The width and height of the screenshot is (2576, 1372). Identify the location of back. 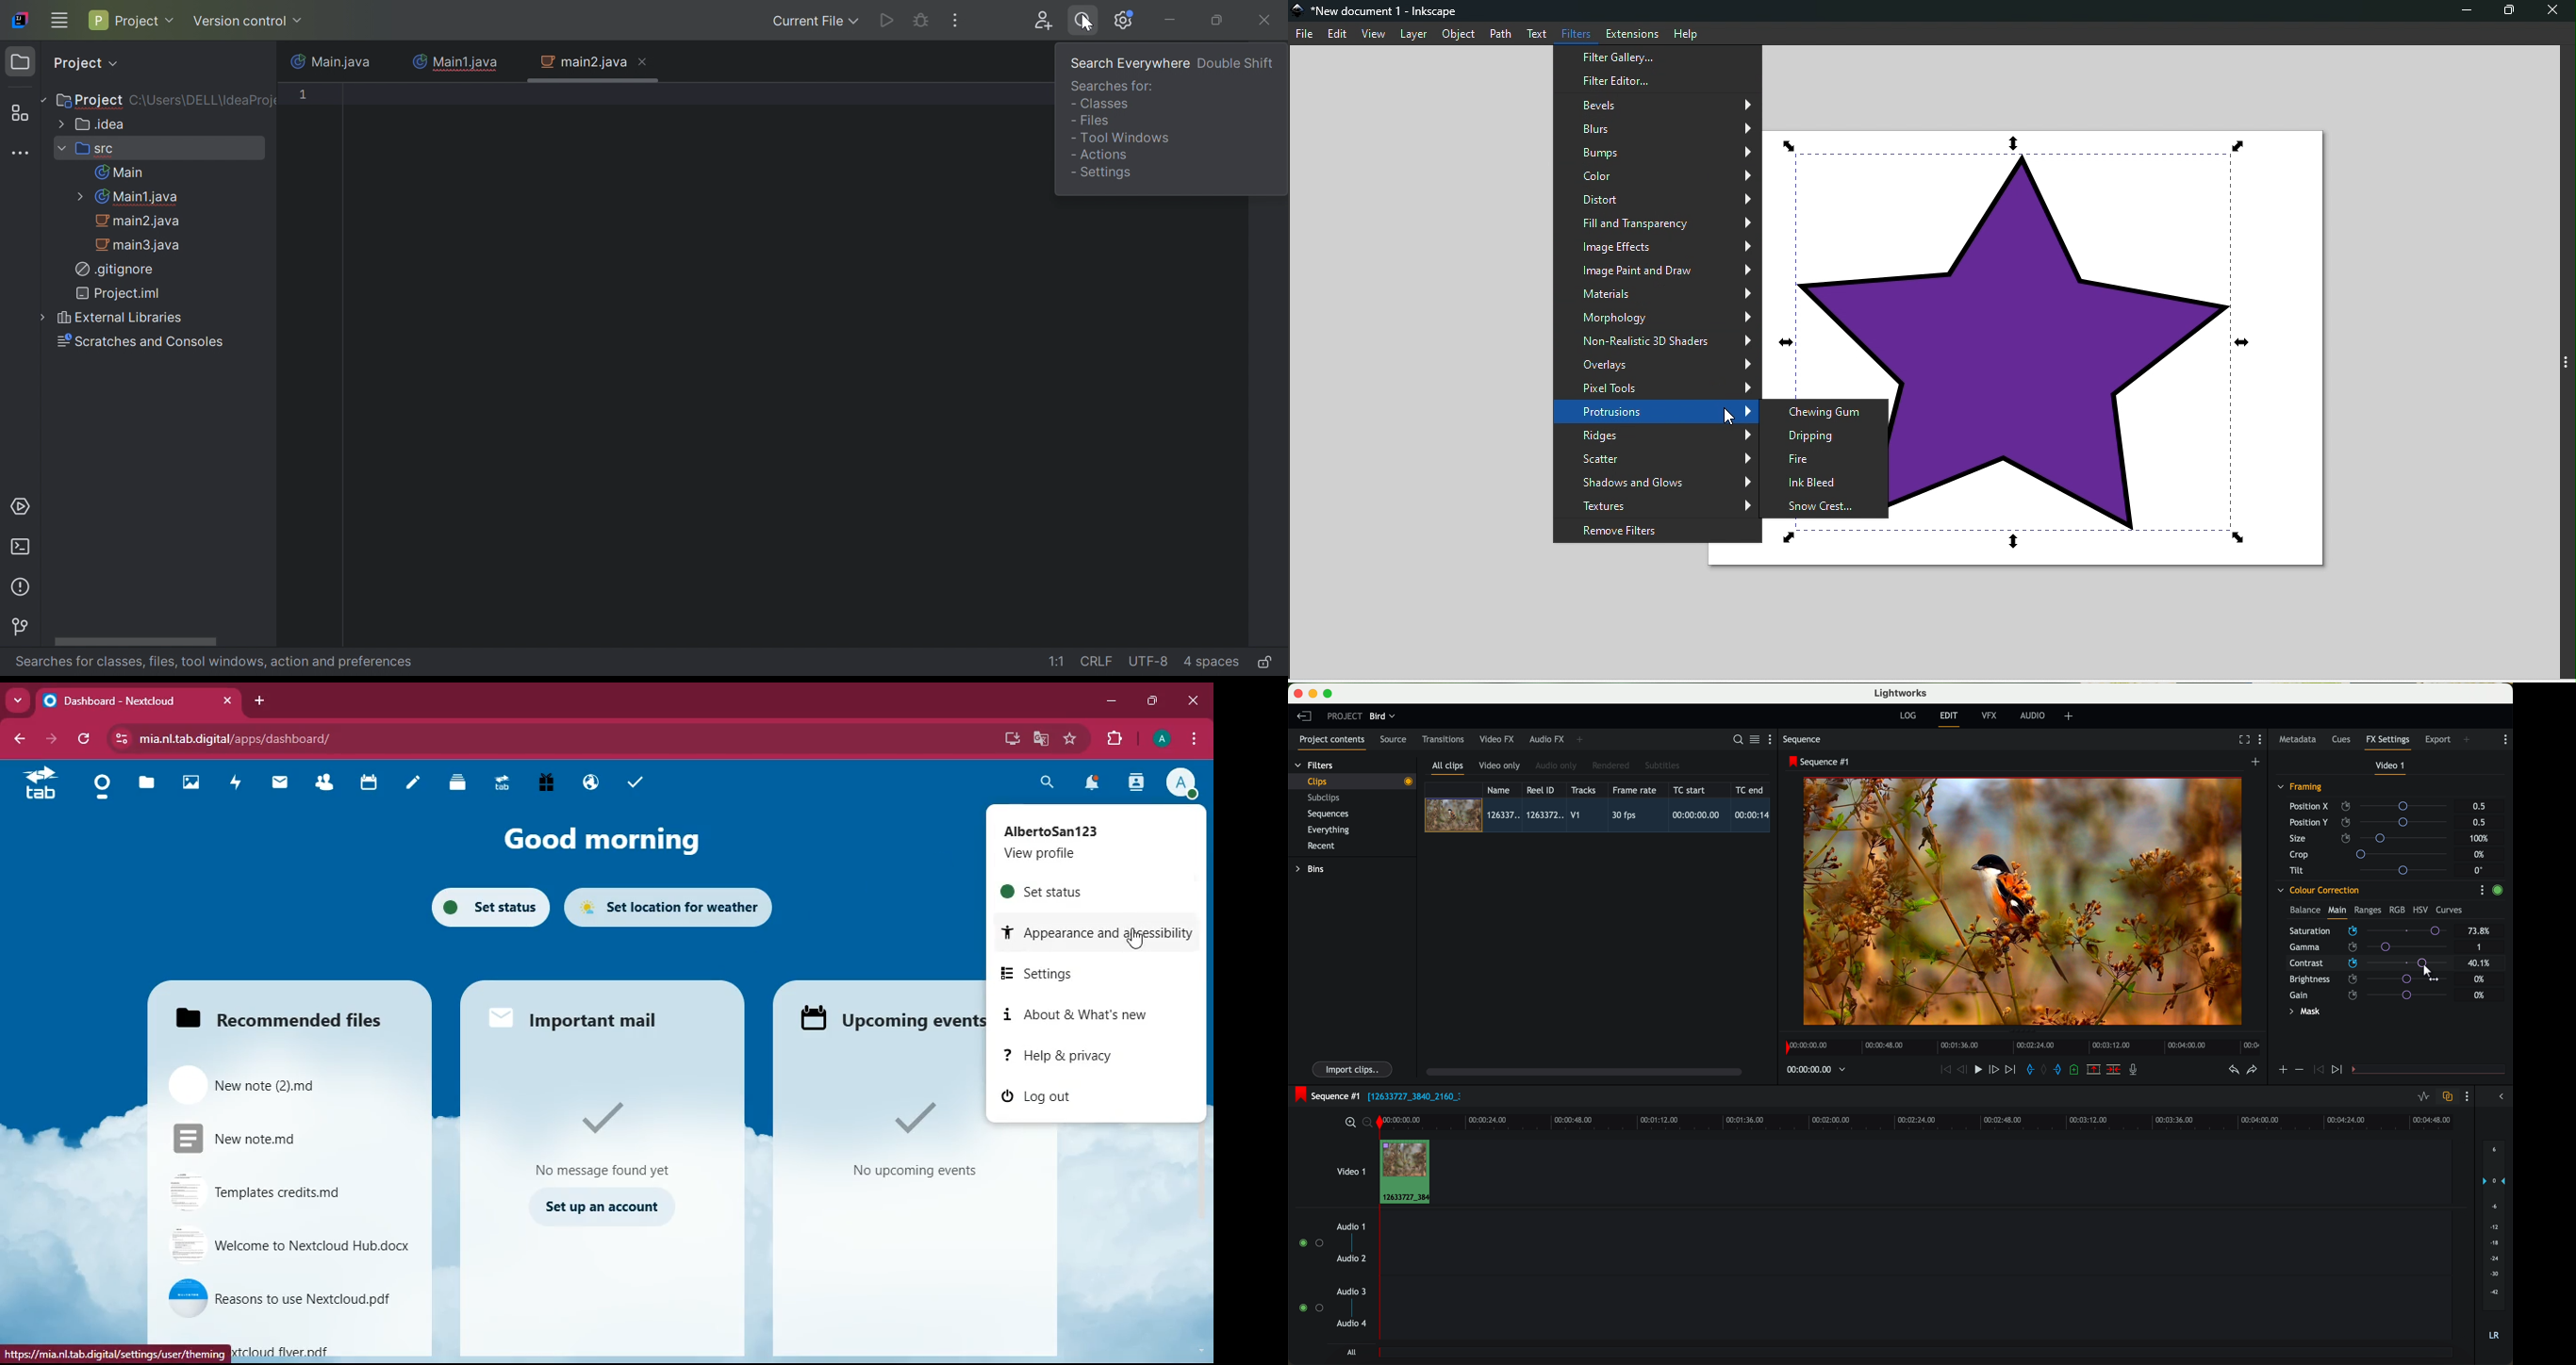
(14, 738).